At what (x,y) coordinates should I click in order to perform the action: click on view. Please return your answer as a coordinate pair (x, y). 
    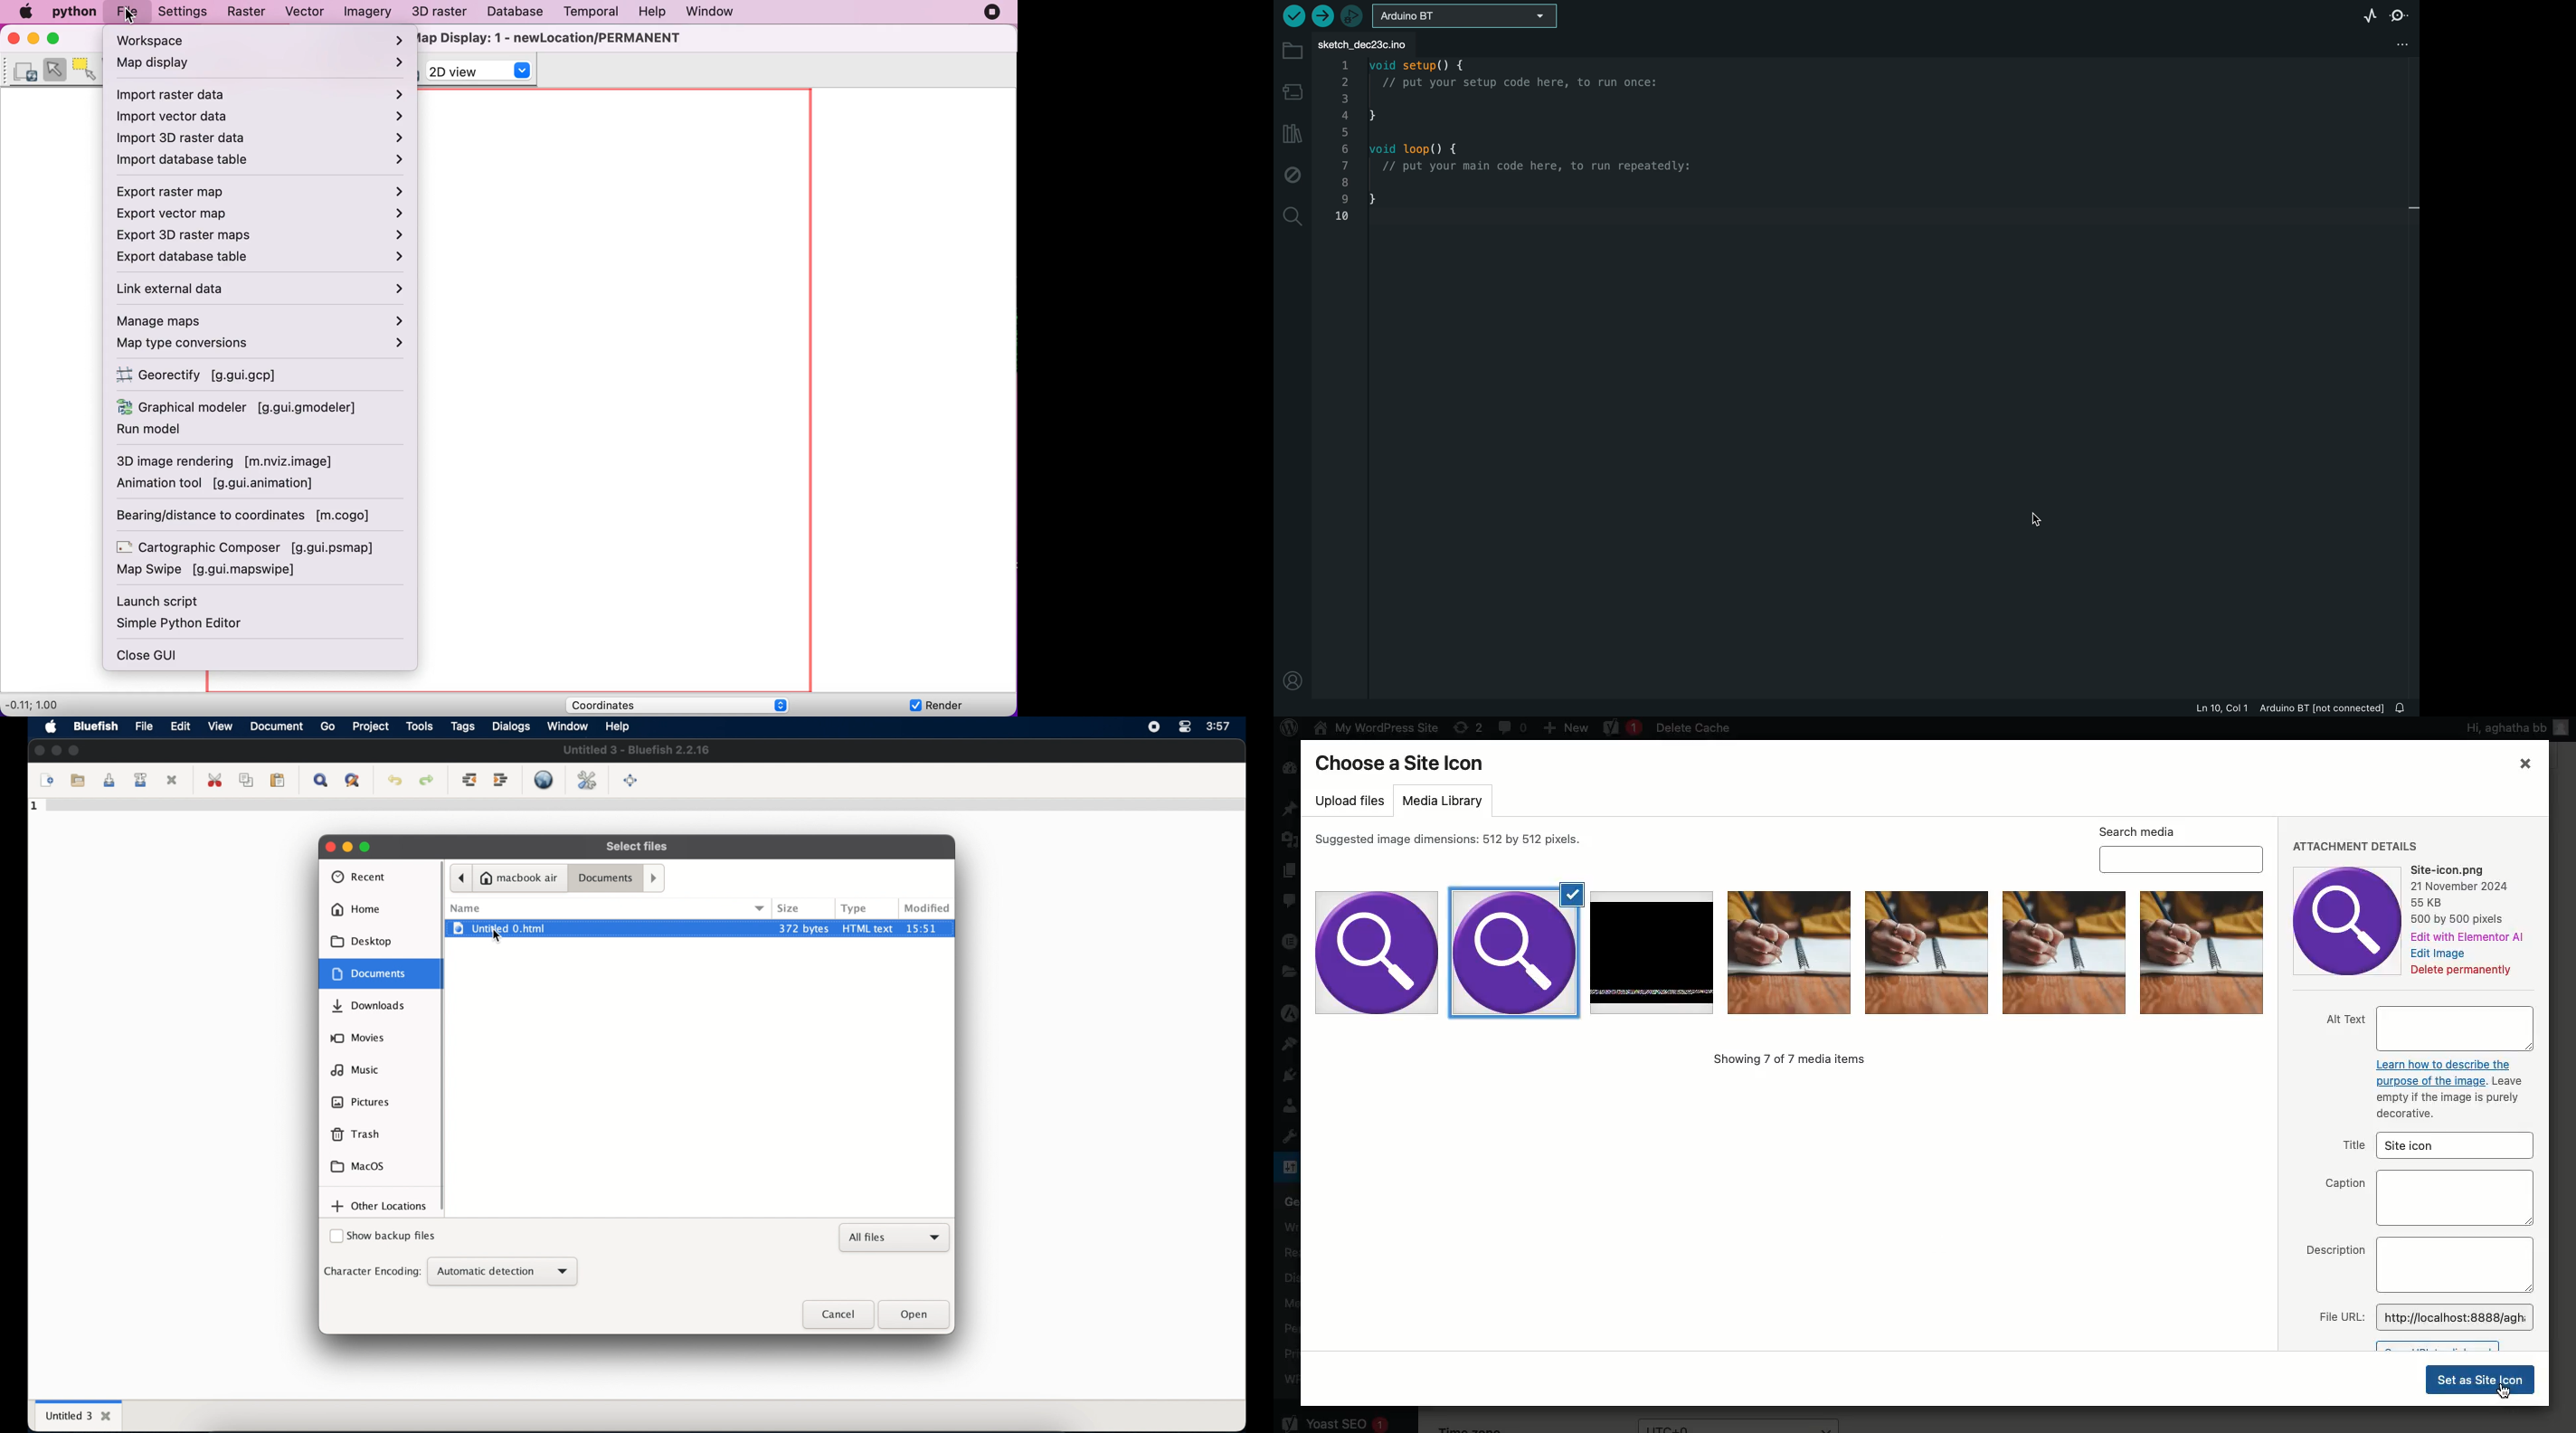
    Looking at the image, I should click on (220, 726).